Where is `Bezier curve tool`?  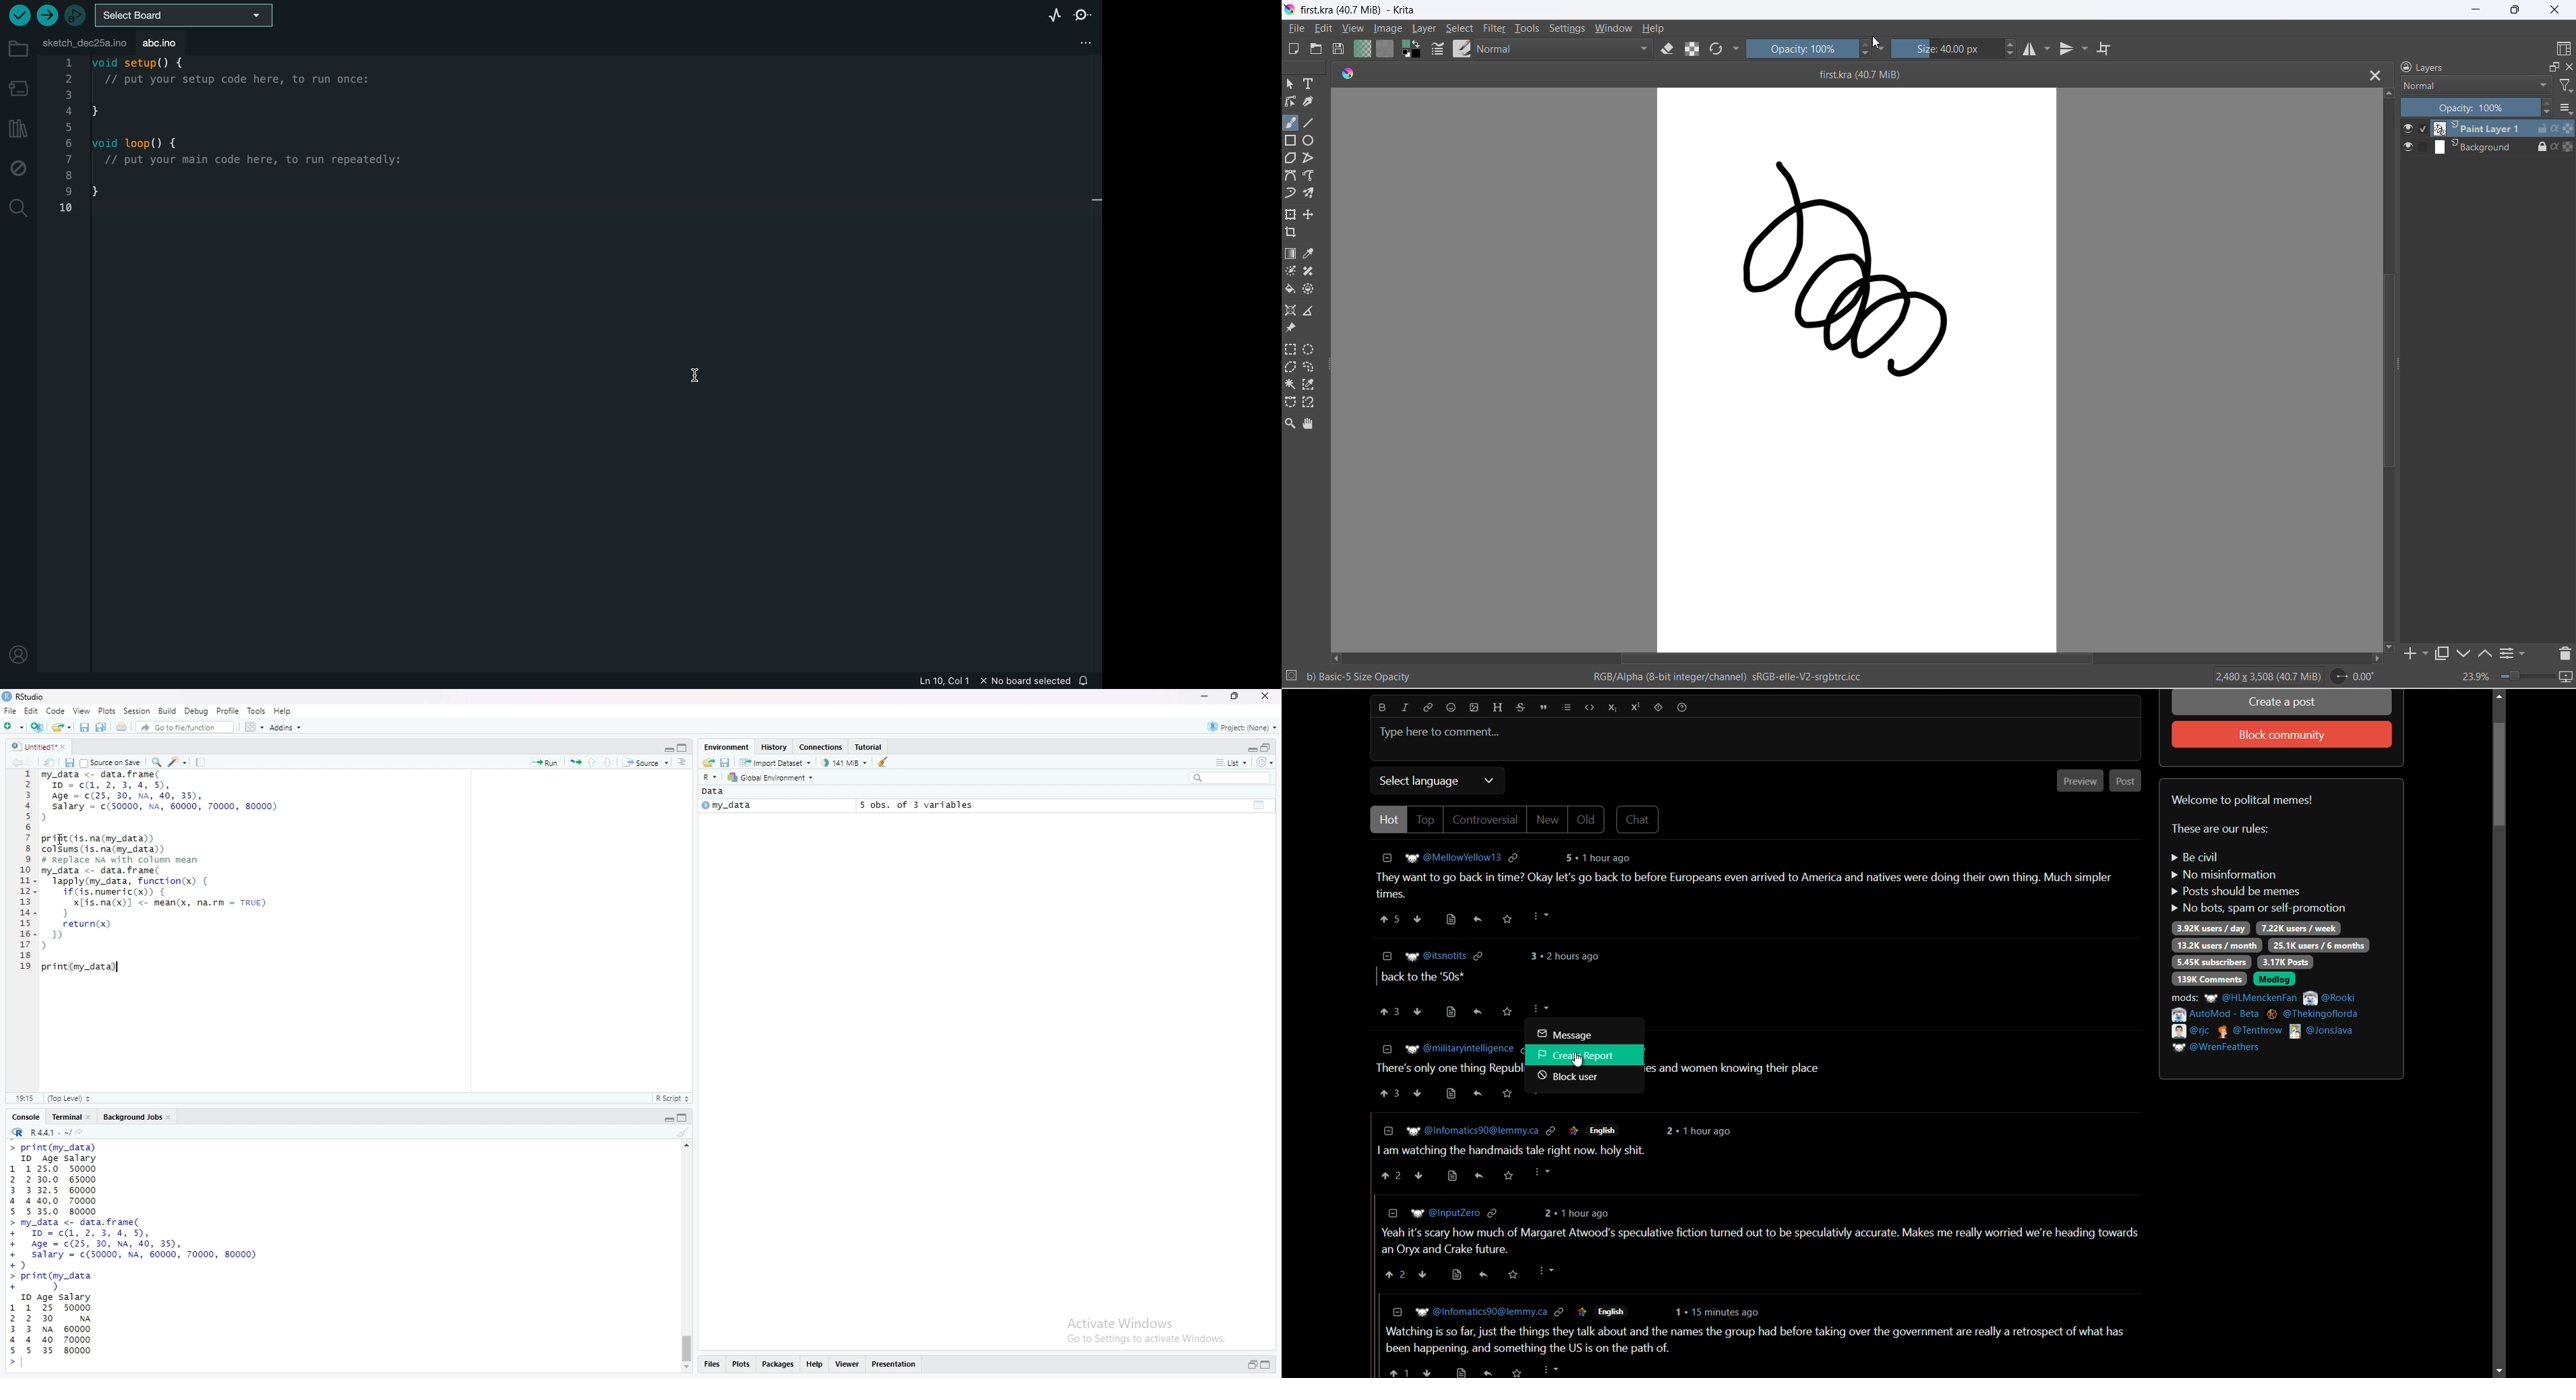
Bezier curve tool is located at coordinates (1290, 175).